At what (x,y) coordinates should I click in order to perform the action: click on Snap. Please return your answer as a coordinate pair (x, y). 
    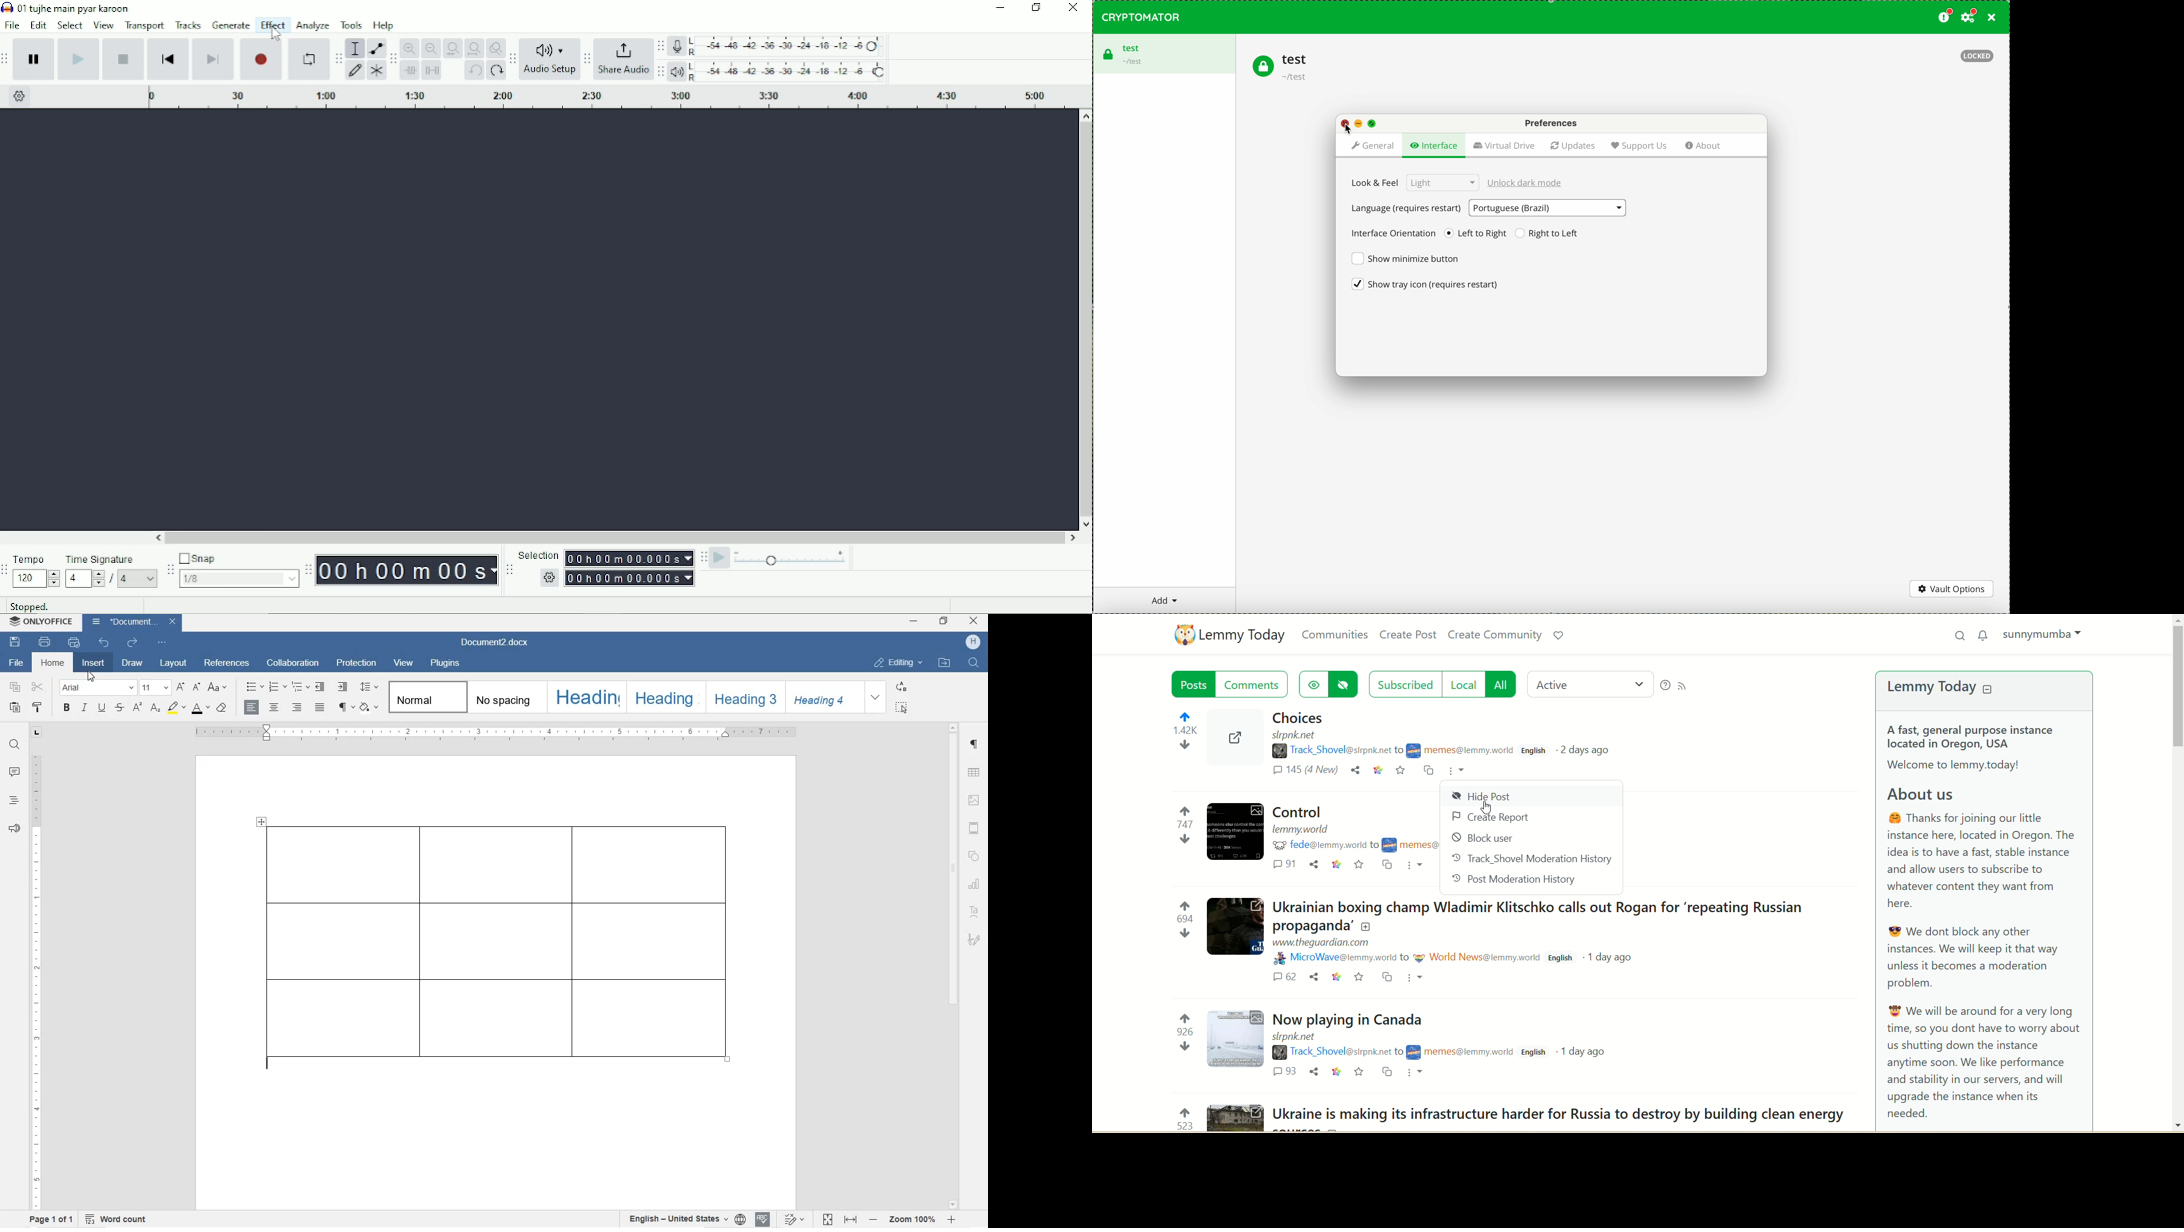
    Looking at the image, I should click on (238, 570).